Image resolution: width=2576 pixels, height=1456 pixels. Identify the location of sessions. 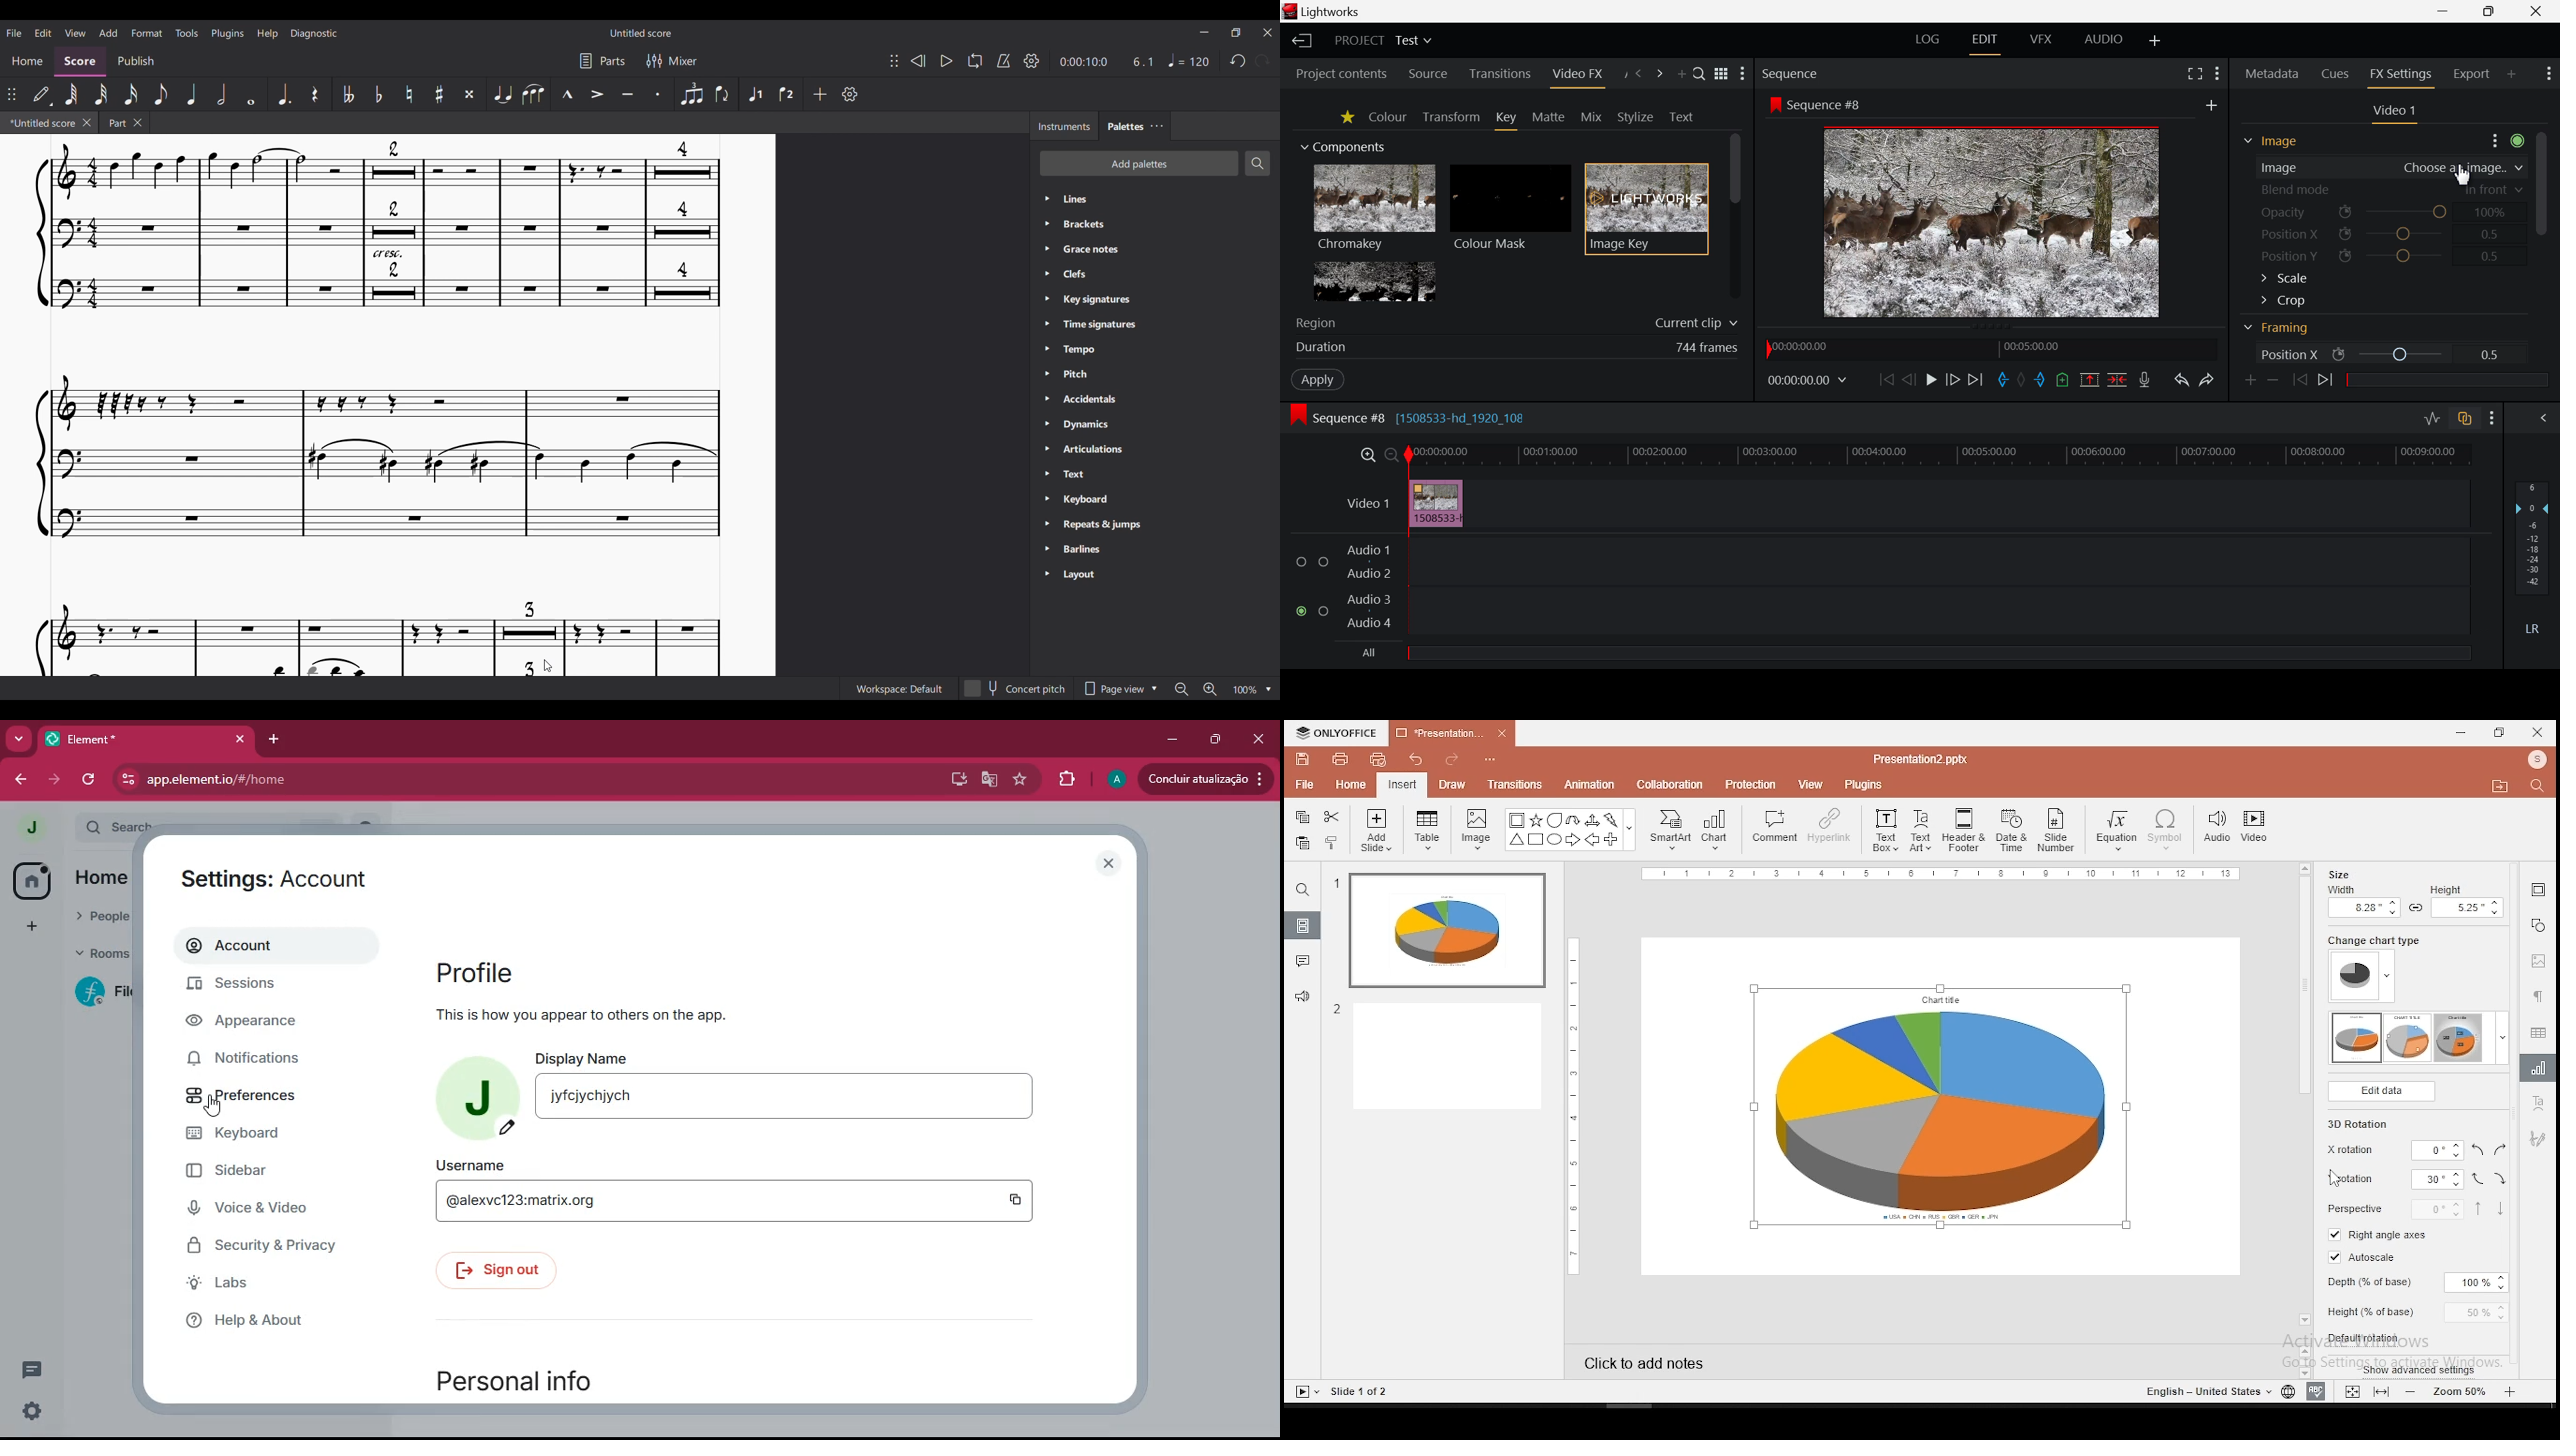
(265, 987).